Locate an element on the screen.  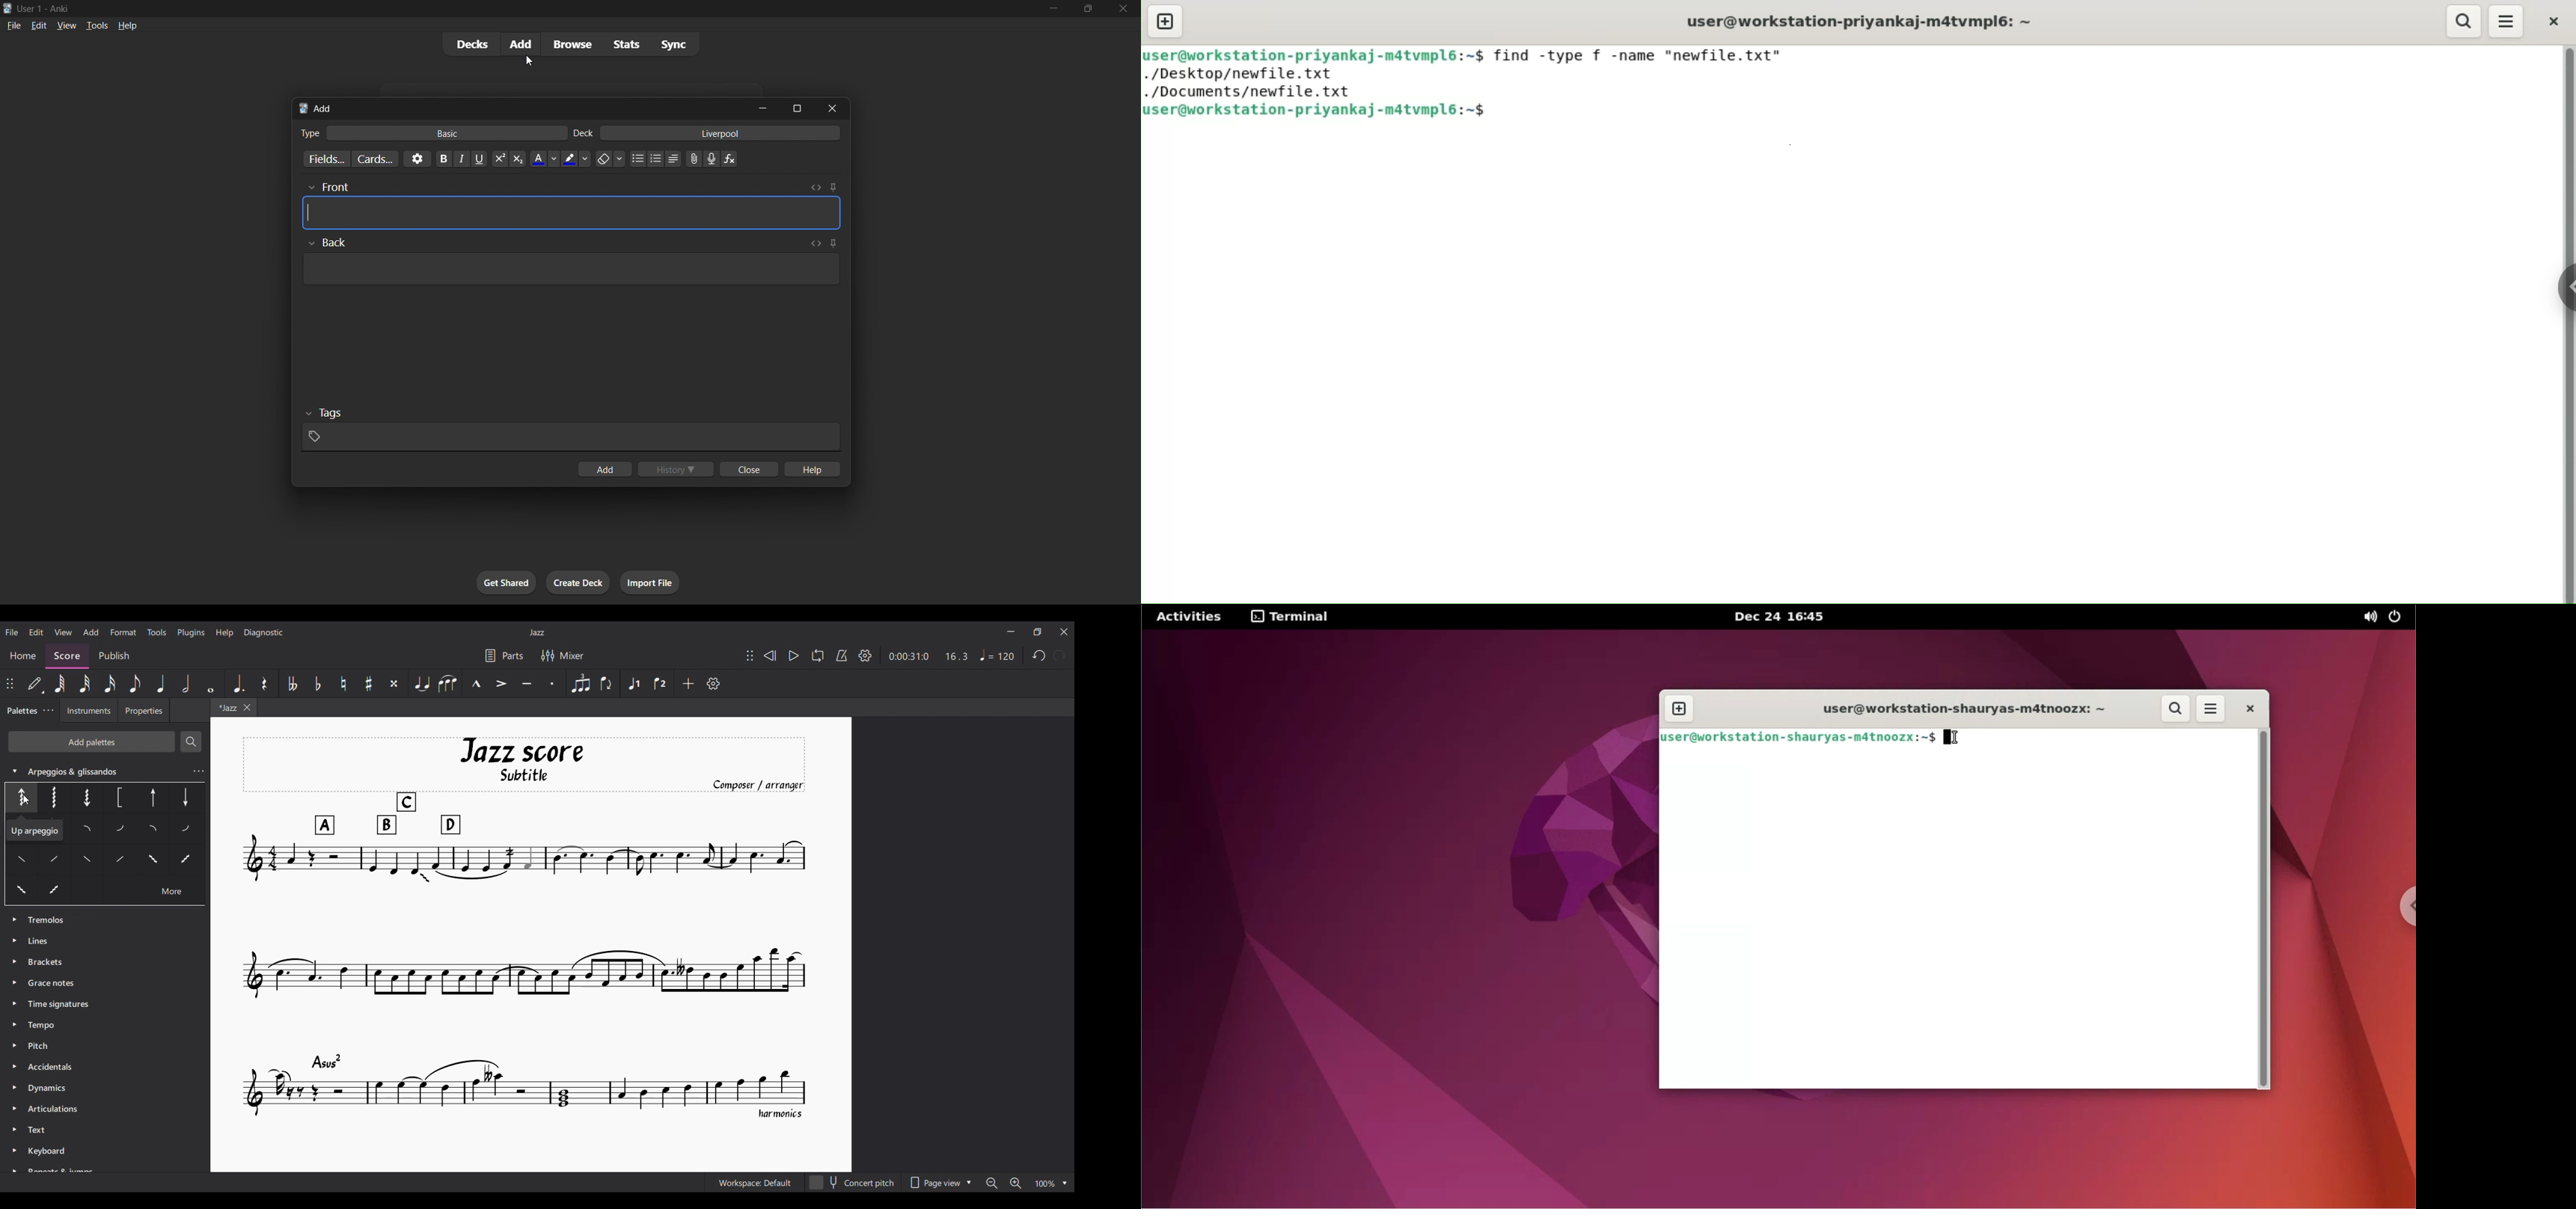
sub script is located at coordinates (517, 158).